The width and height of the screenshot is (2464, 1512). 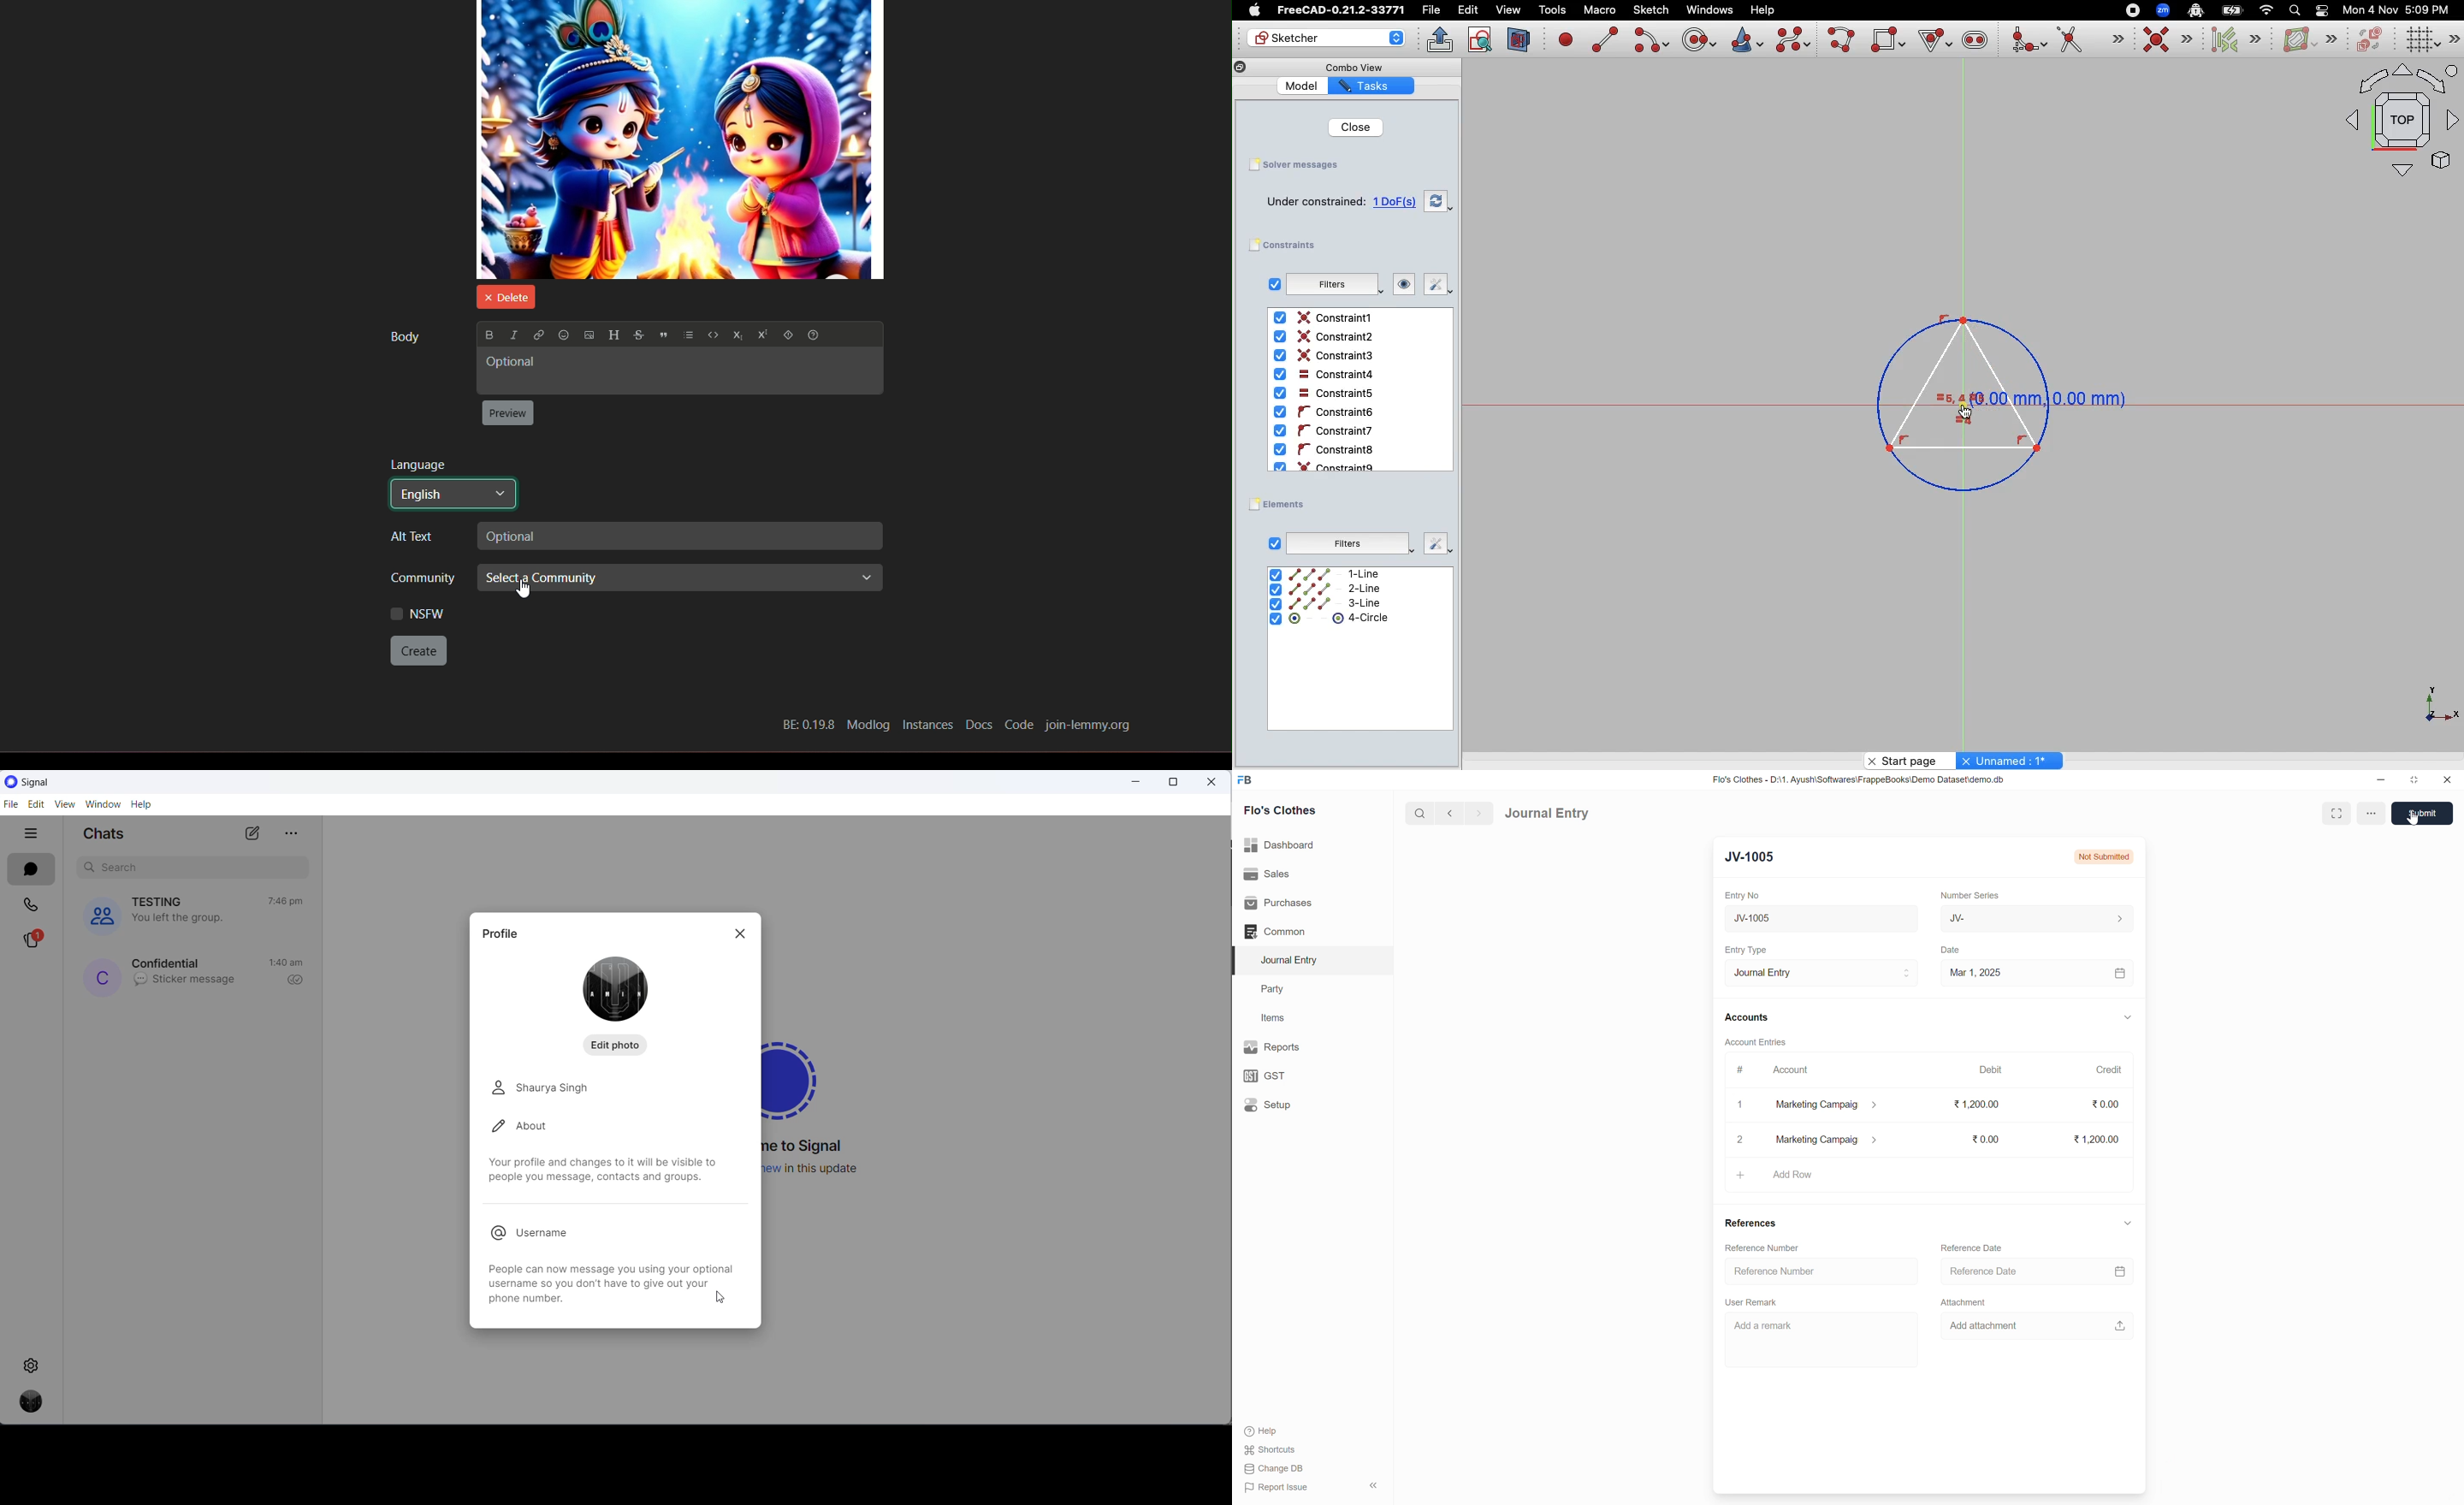 What do you see at coordinates (100, 916) in the screenshot?
I see `group cover picture` at bounding box center [100, 916].